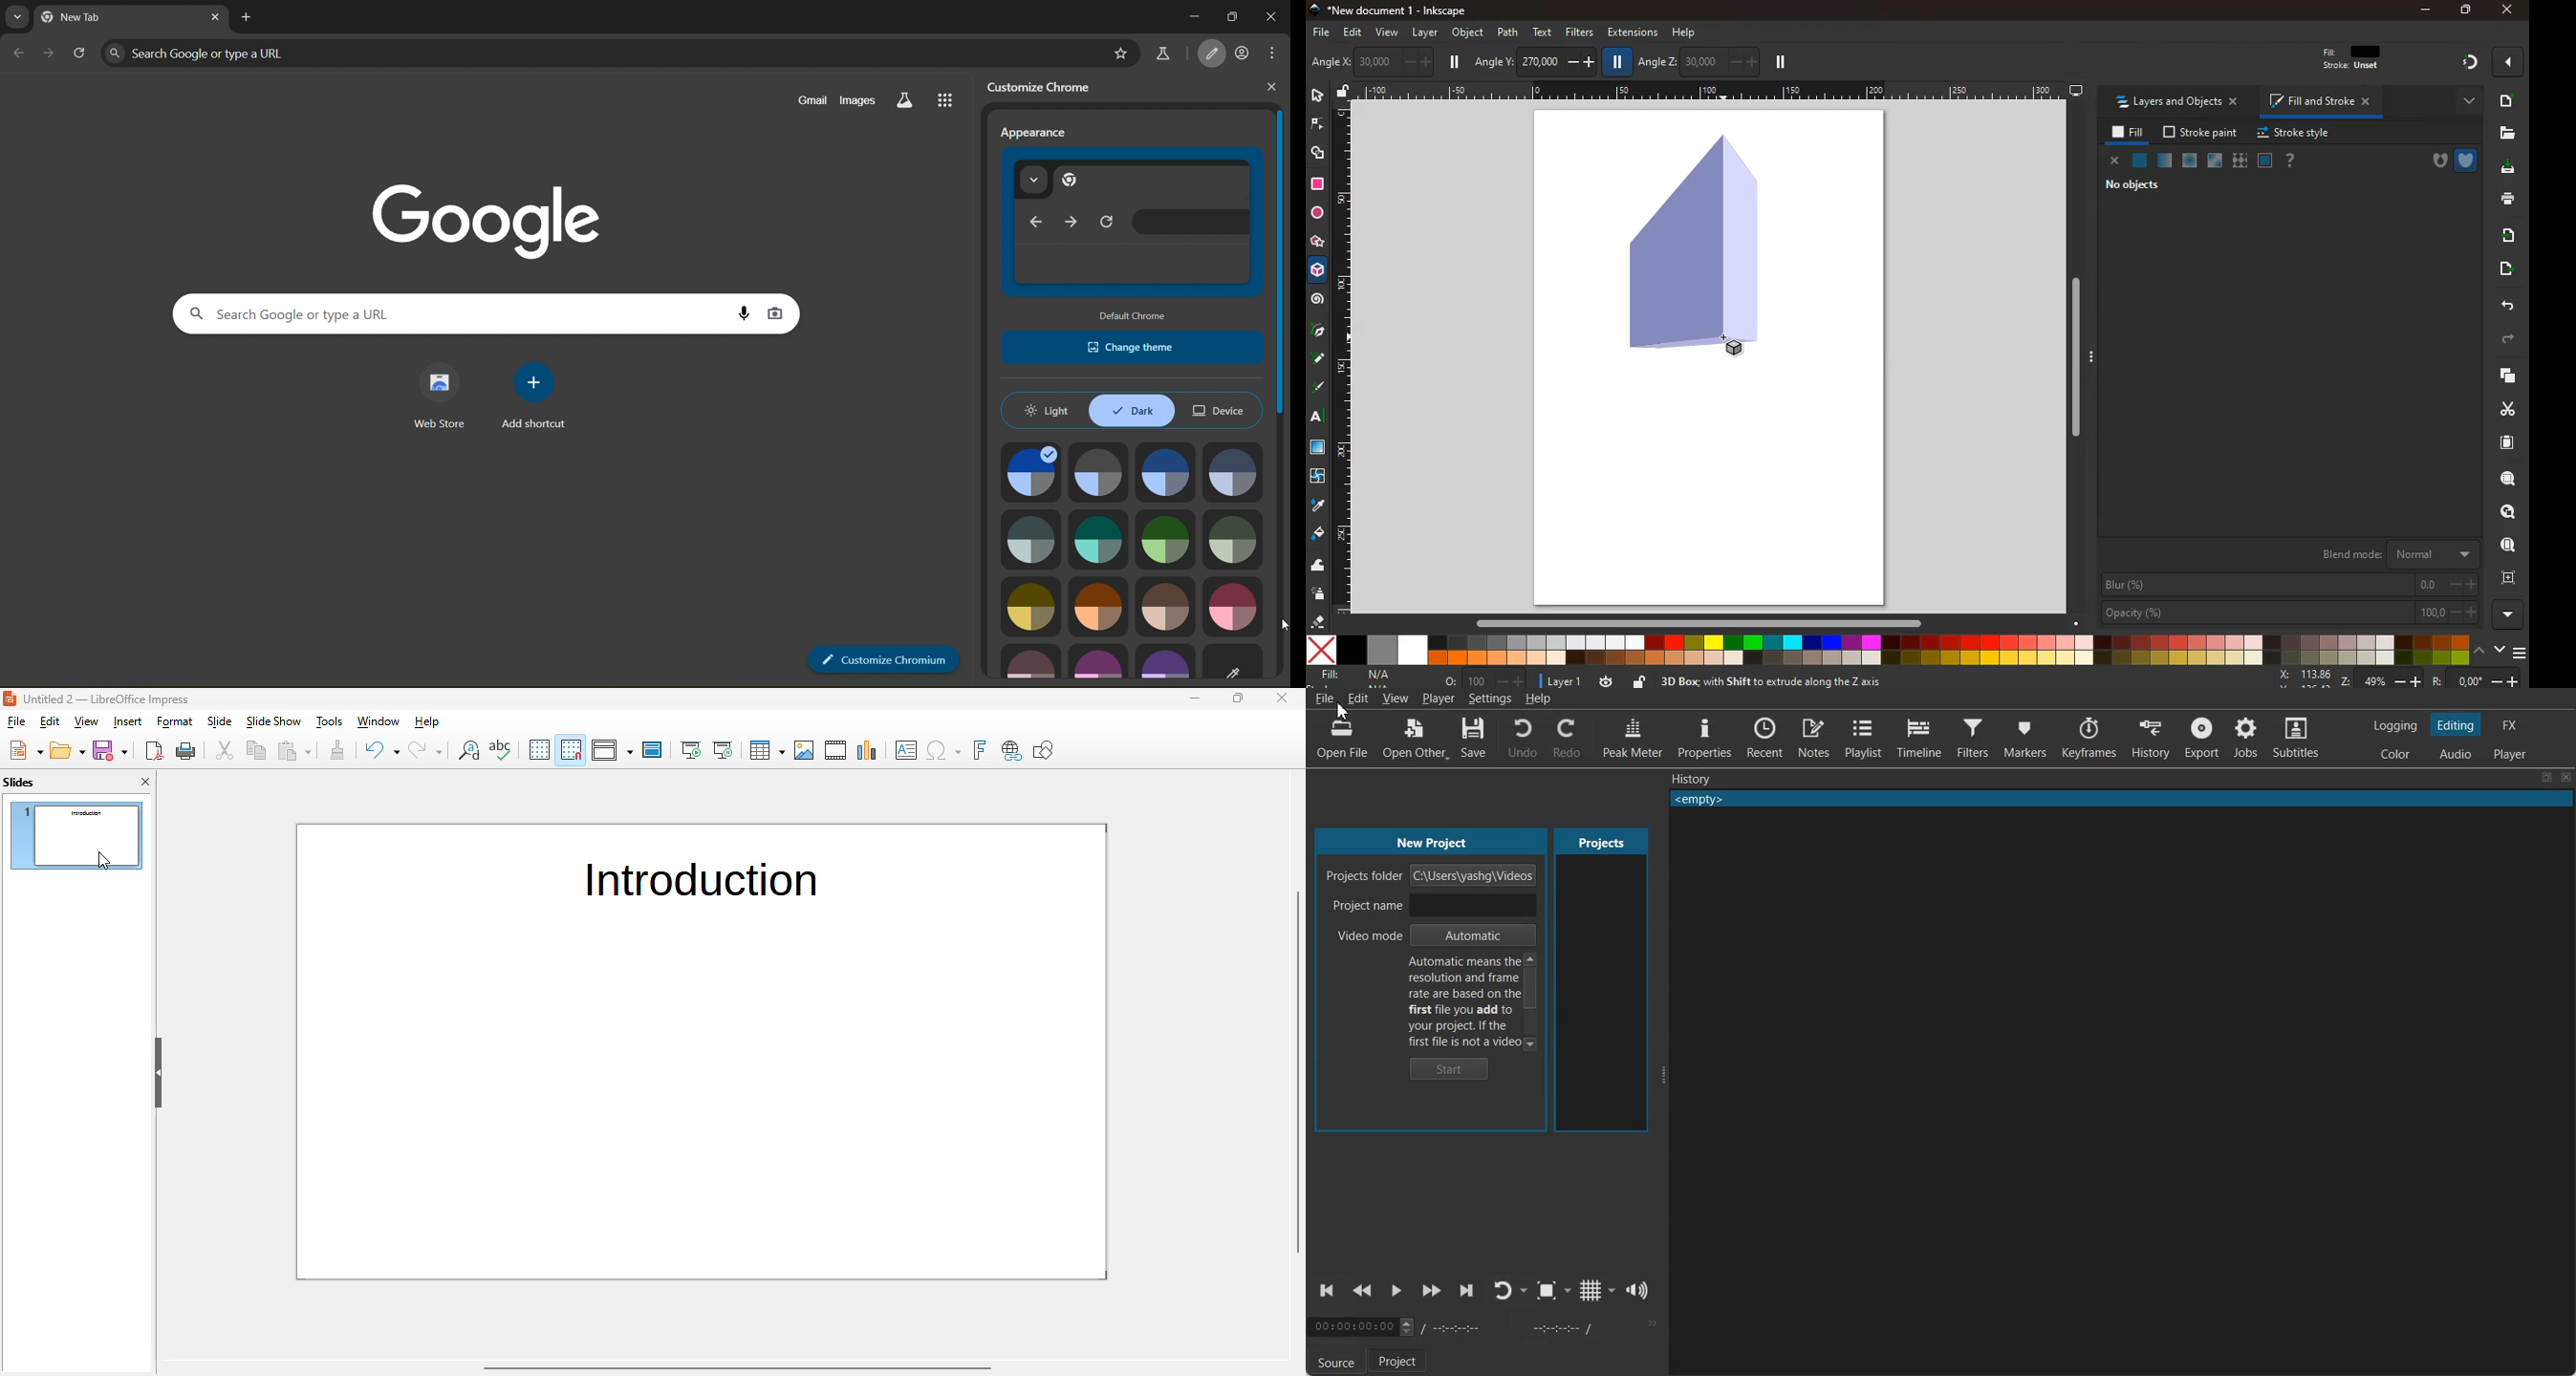  I want to click on Open Other, so click(1416, 738).